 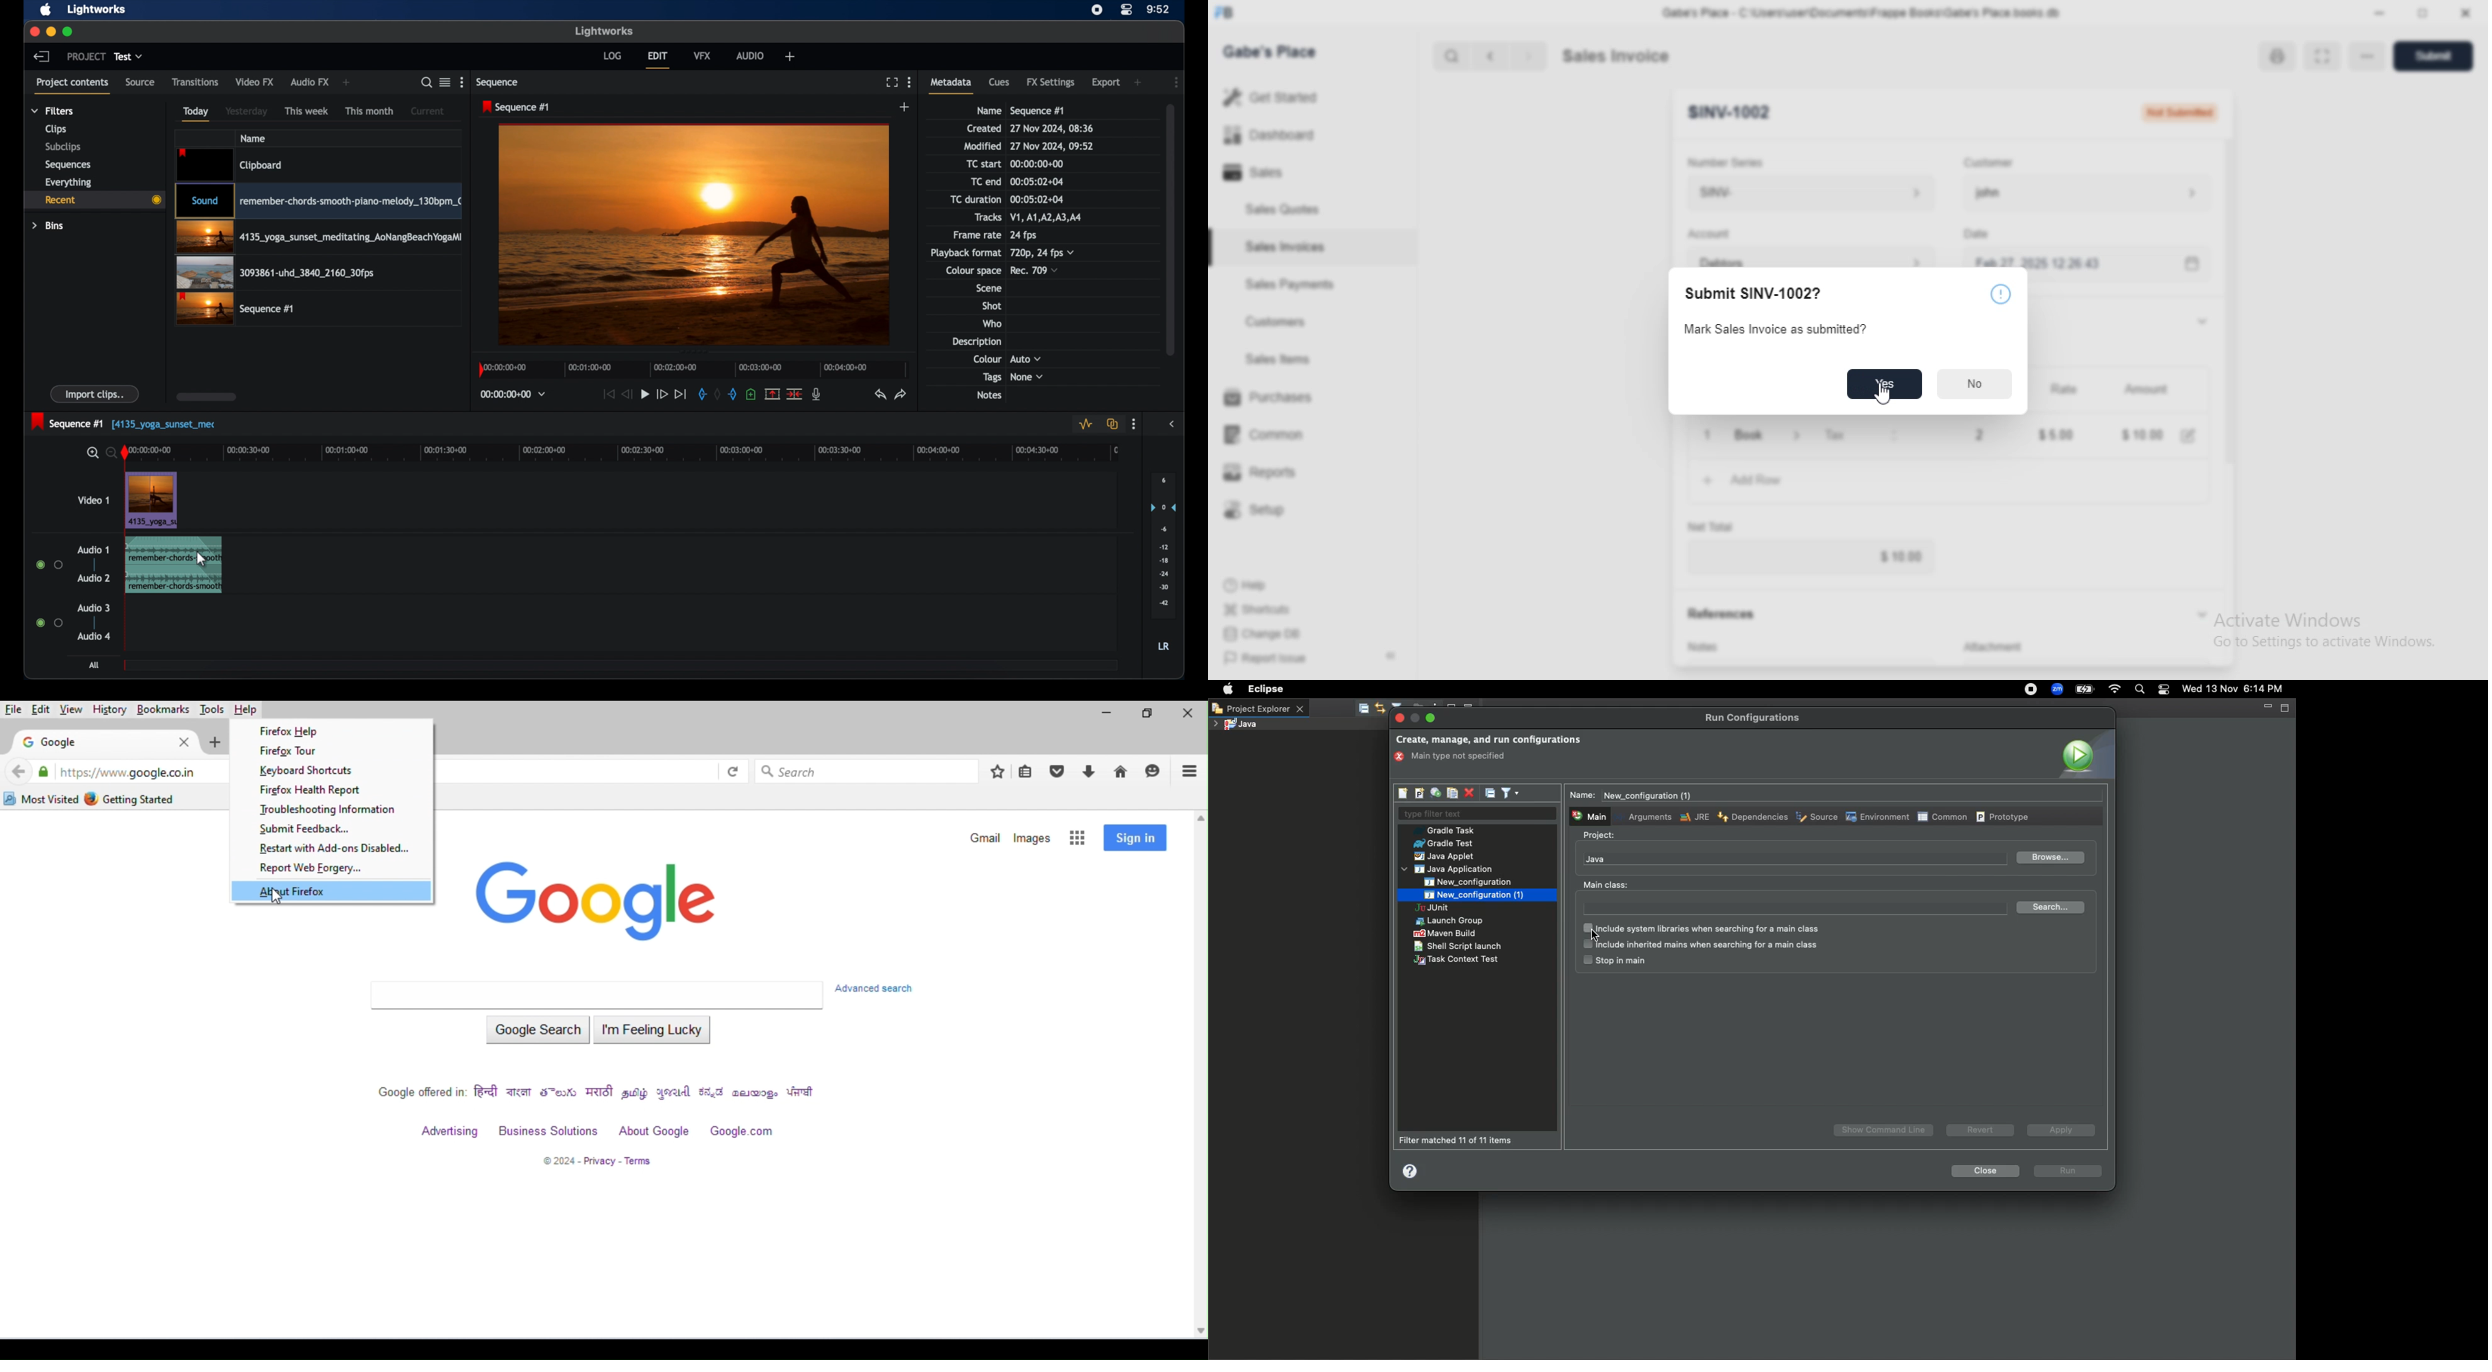 I want to click on Project, so click(x=1599, y=836).